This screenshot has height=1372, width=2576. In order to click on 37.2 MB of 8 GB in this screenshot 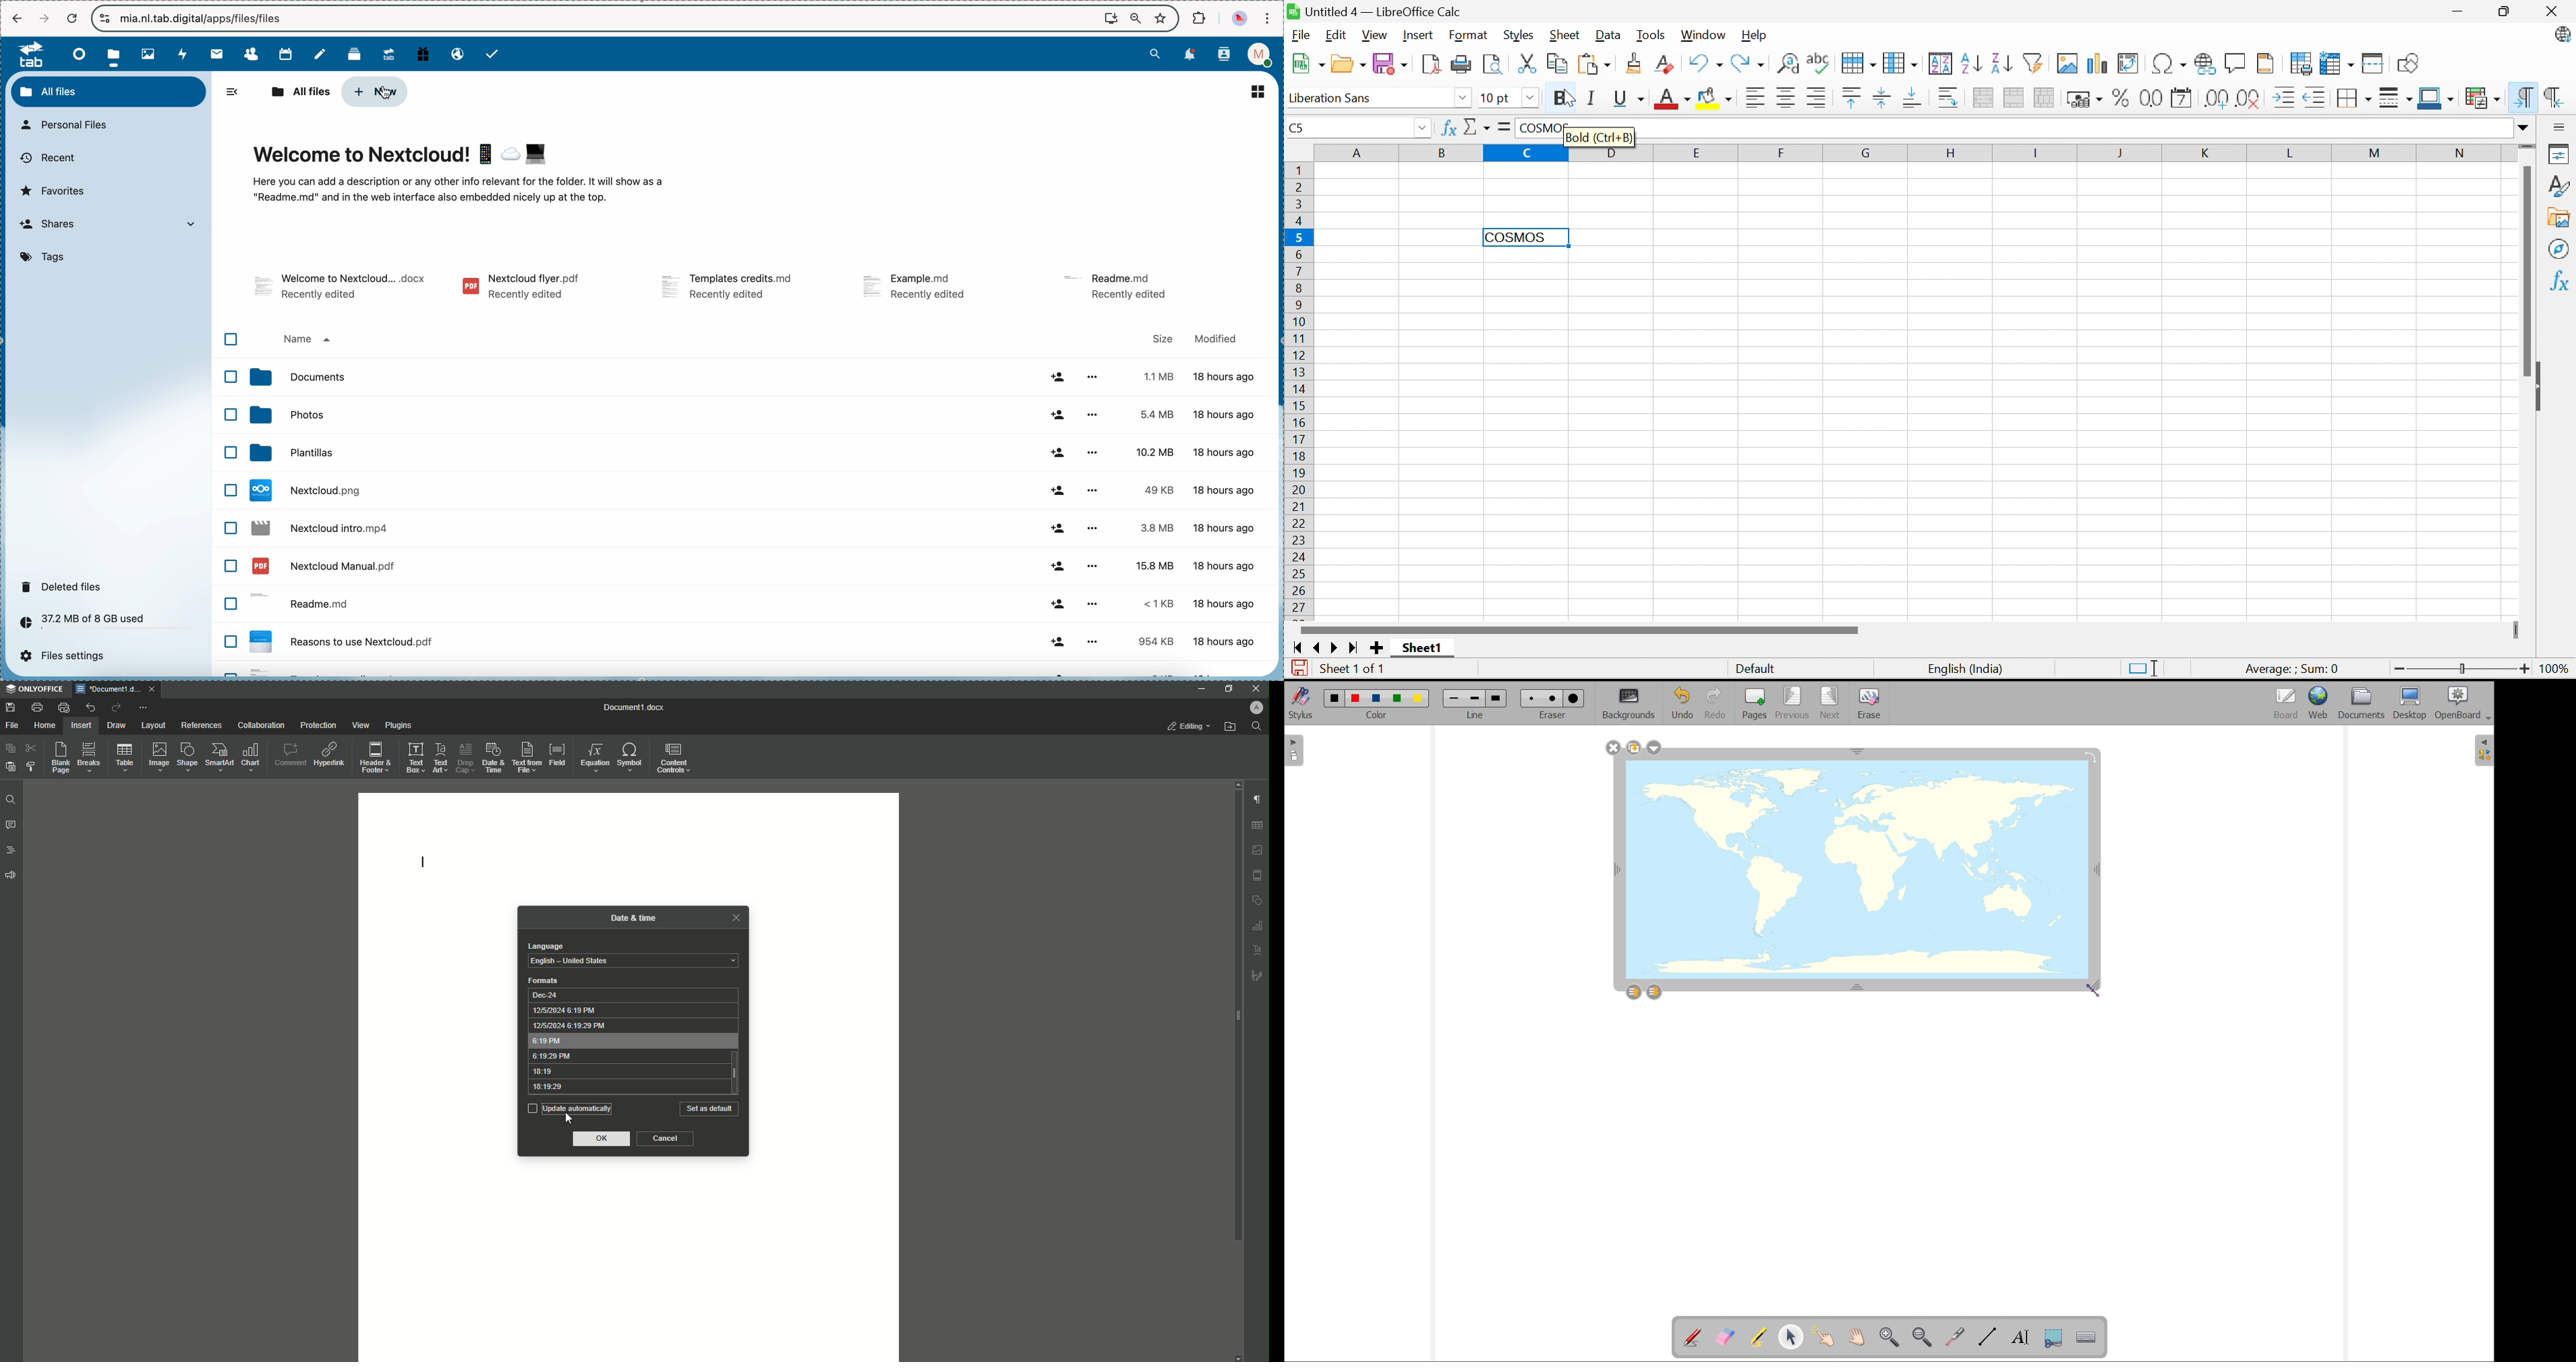, I will do `click(79, 624)`.